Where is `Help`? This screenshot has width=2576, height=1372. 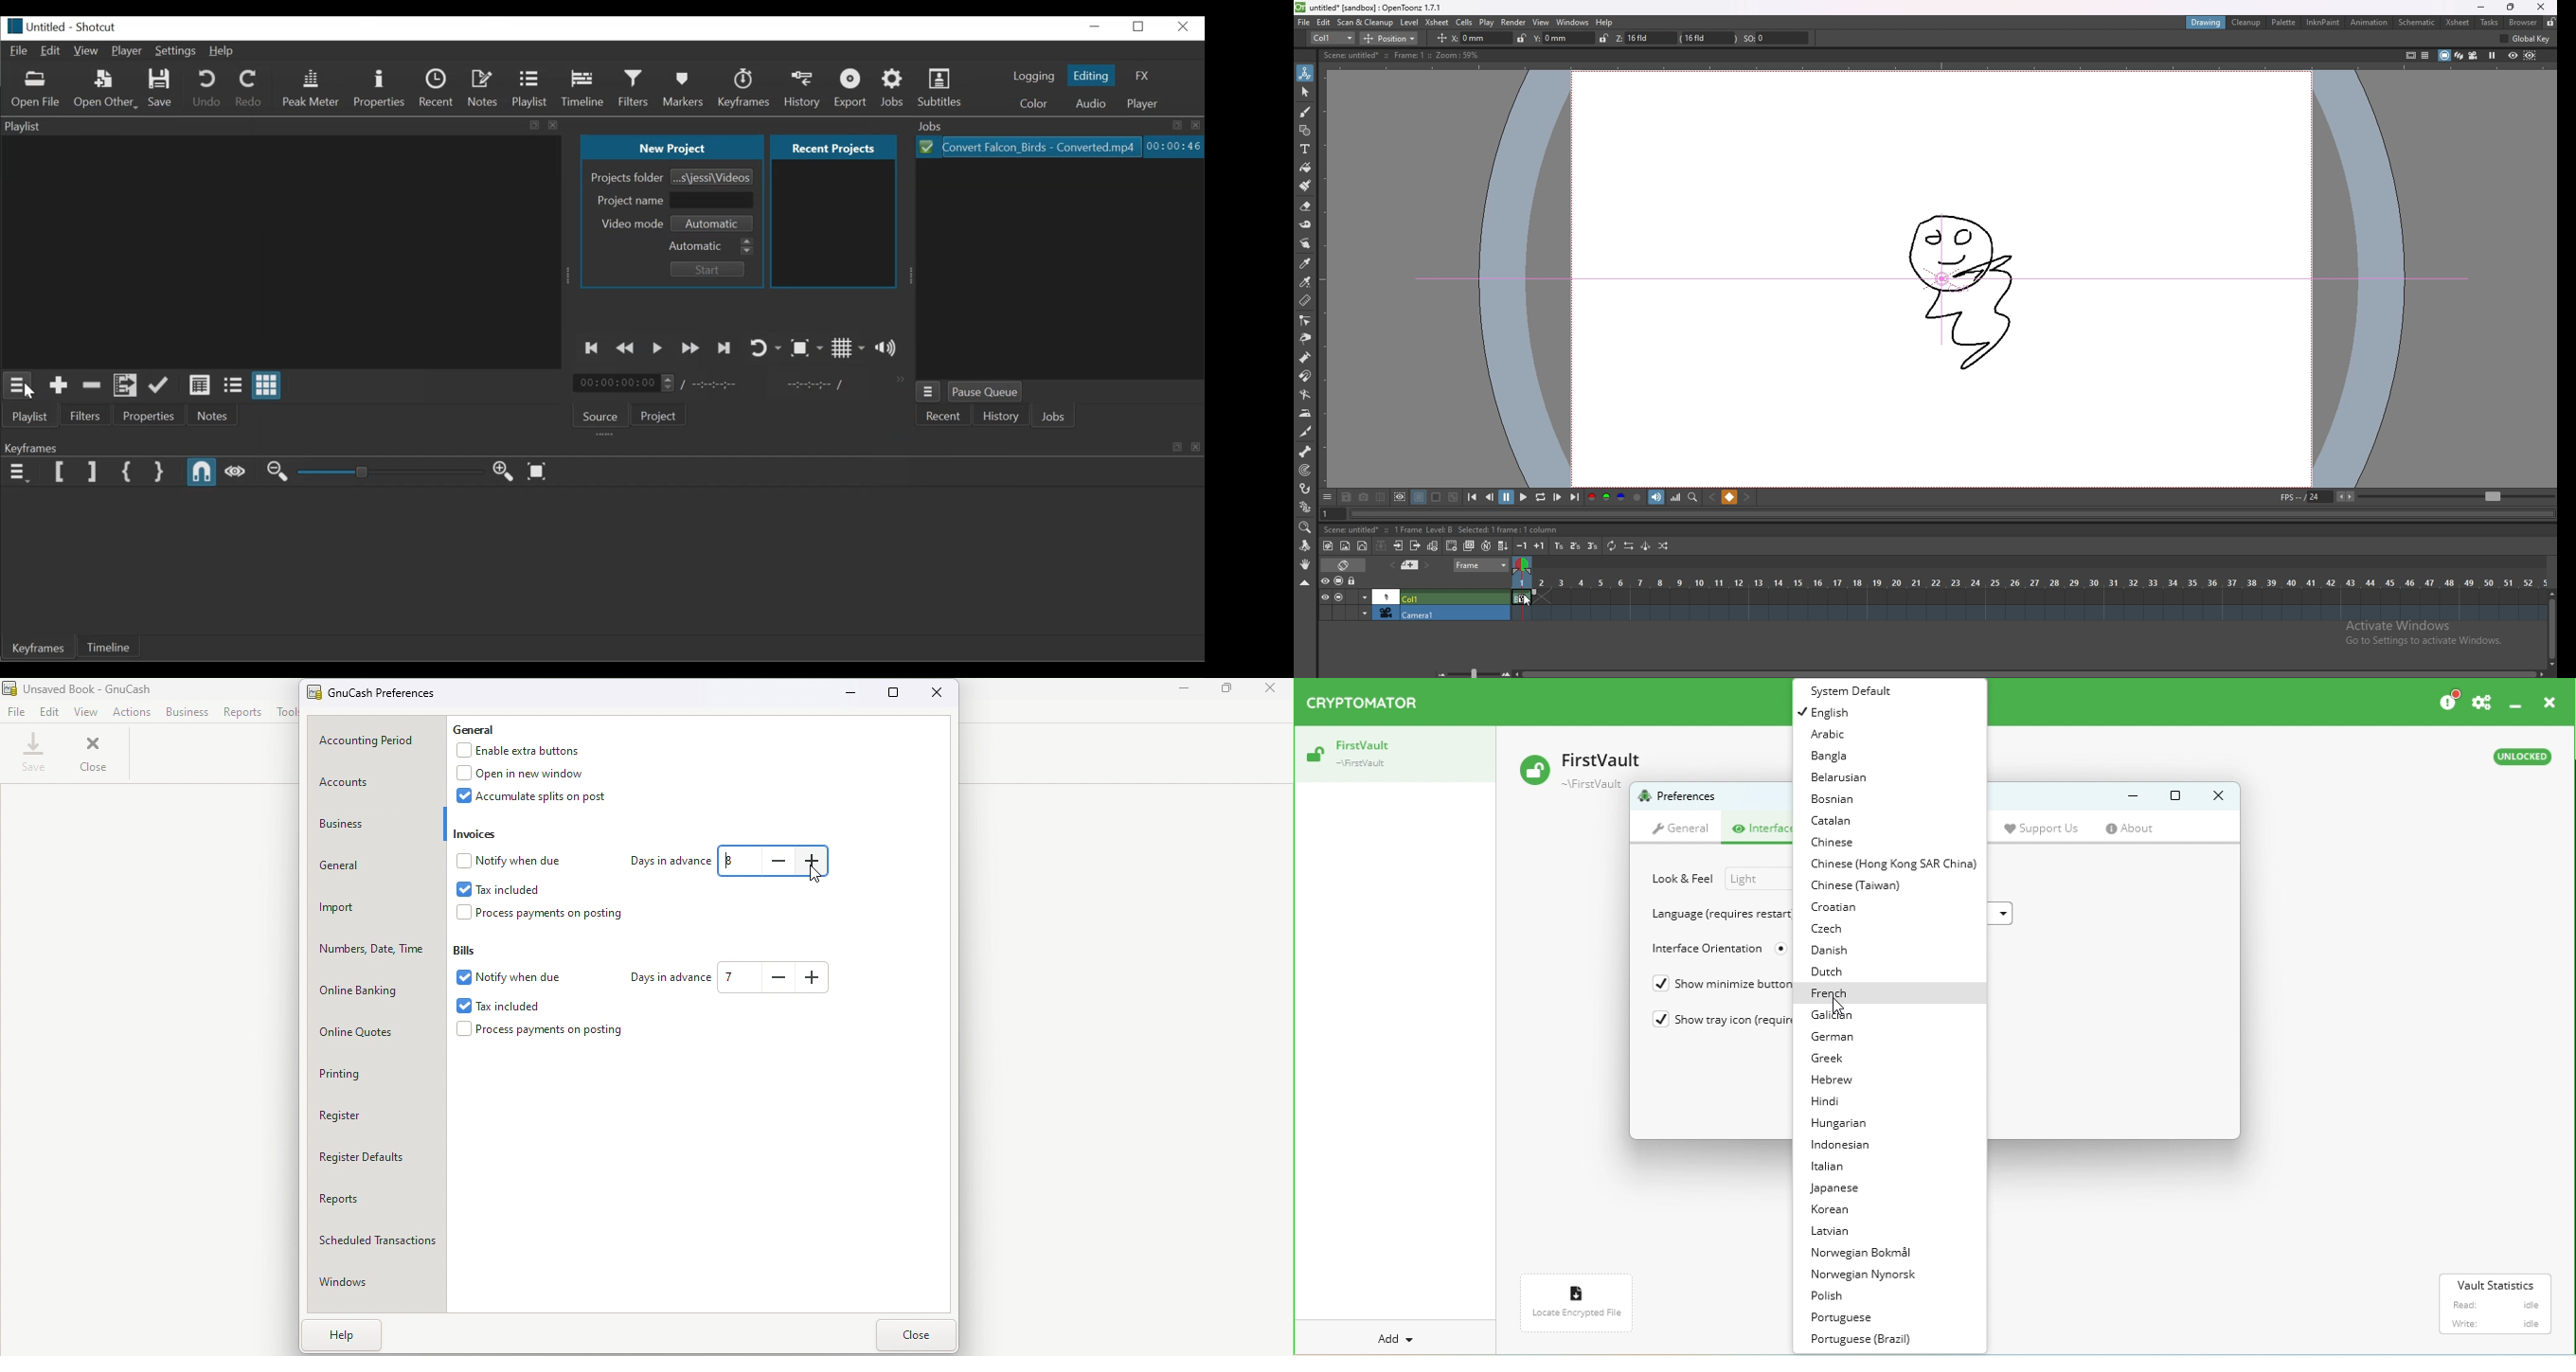 Help is located at coordinates (345, 1337).